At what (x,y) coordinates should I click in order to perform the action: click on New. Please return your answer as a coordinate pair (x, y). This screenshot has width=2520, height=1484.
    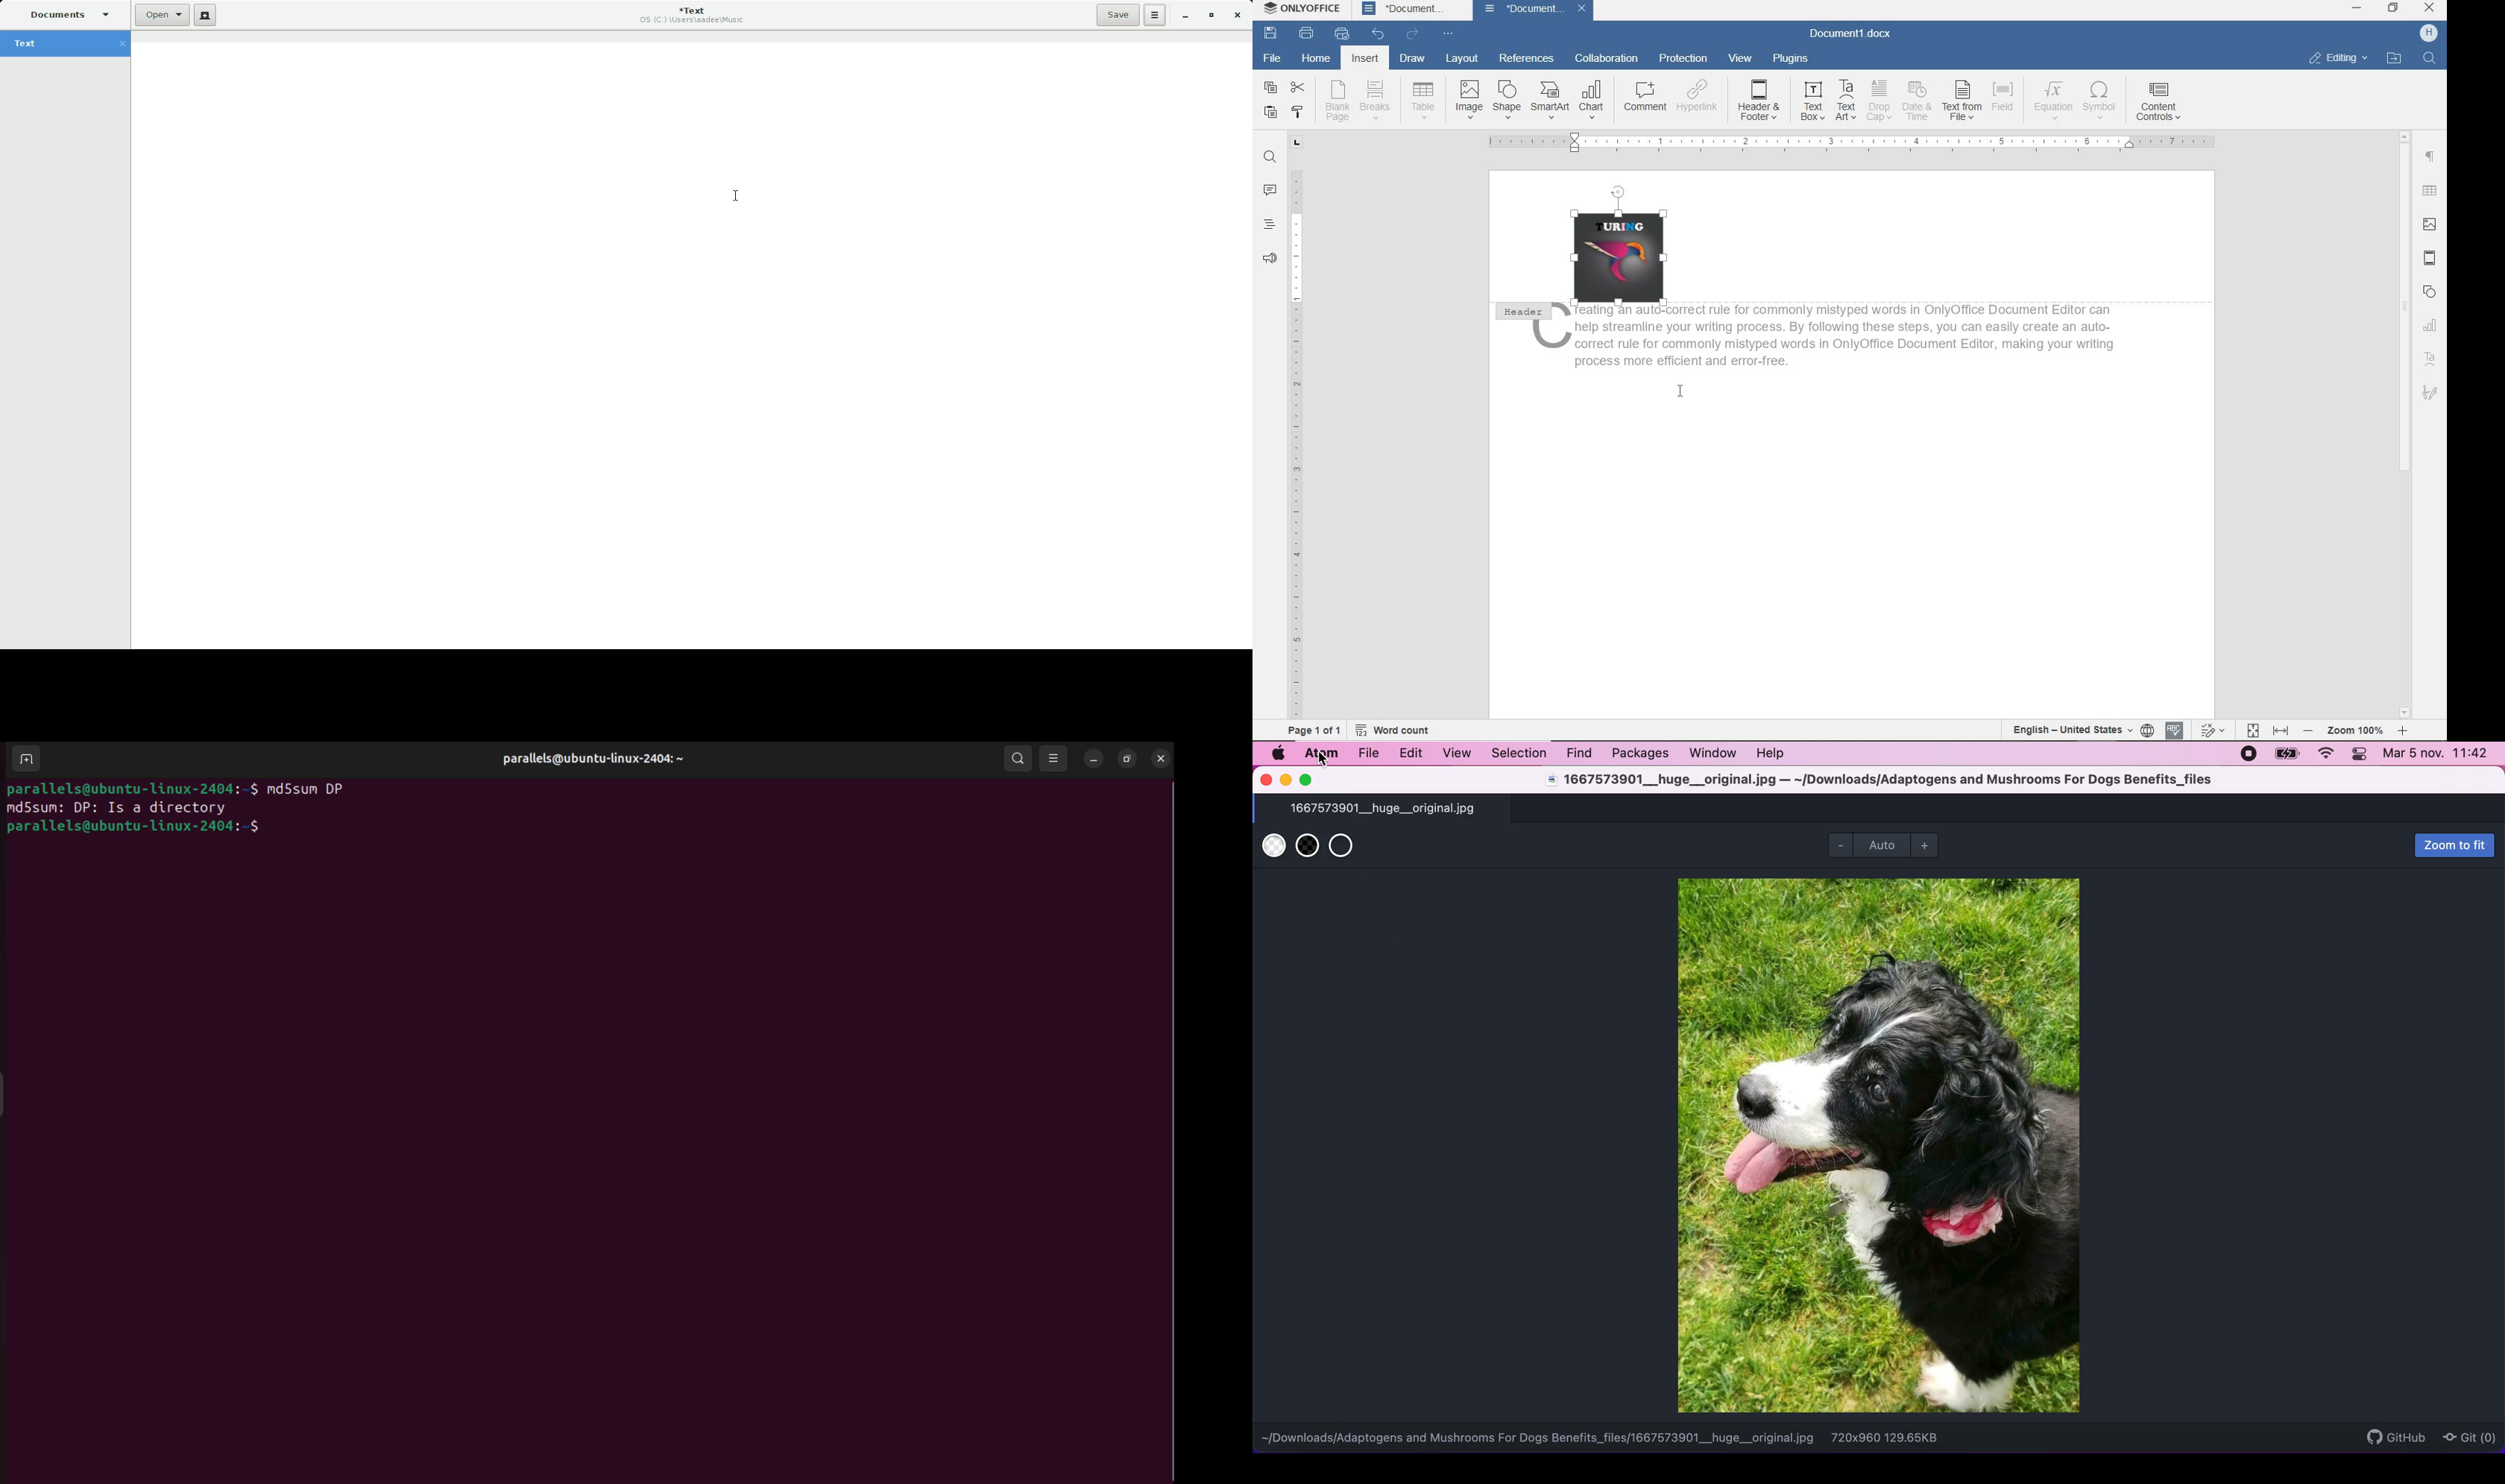
    Looking at the image, I should click on (205, 15).